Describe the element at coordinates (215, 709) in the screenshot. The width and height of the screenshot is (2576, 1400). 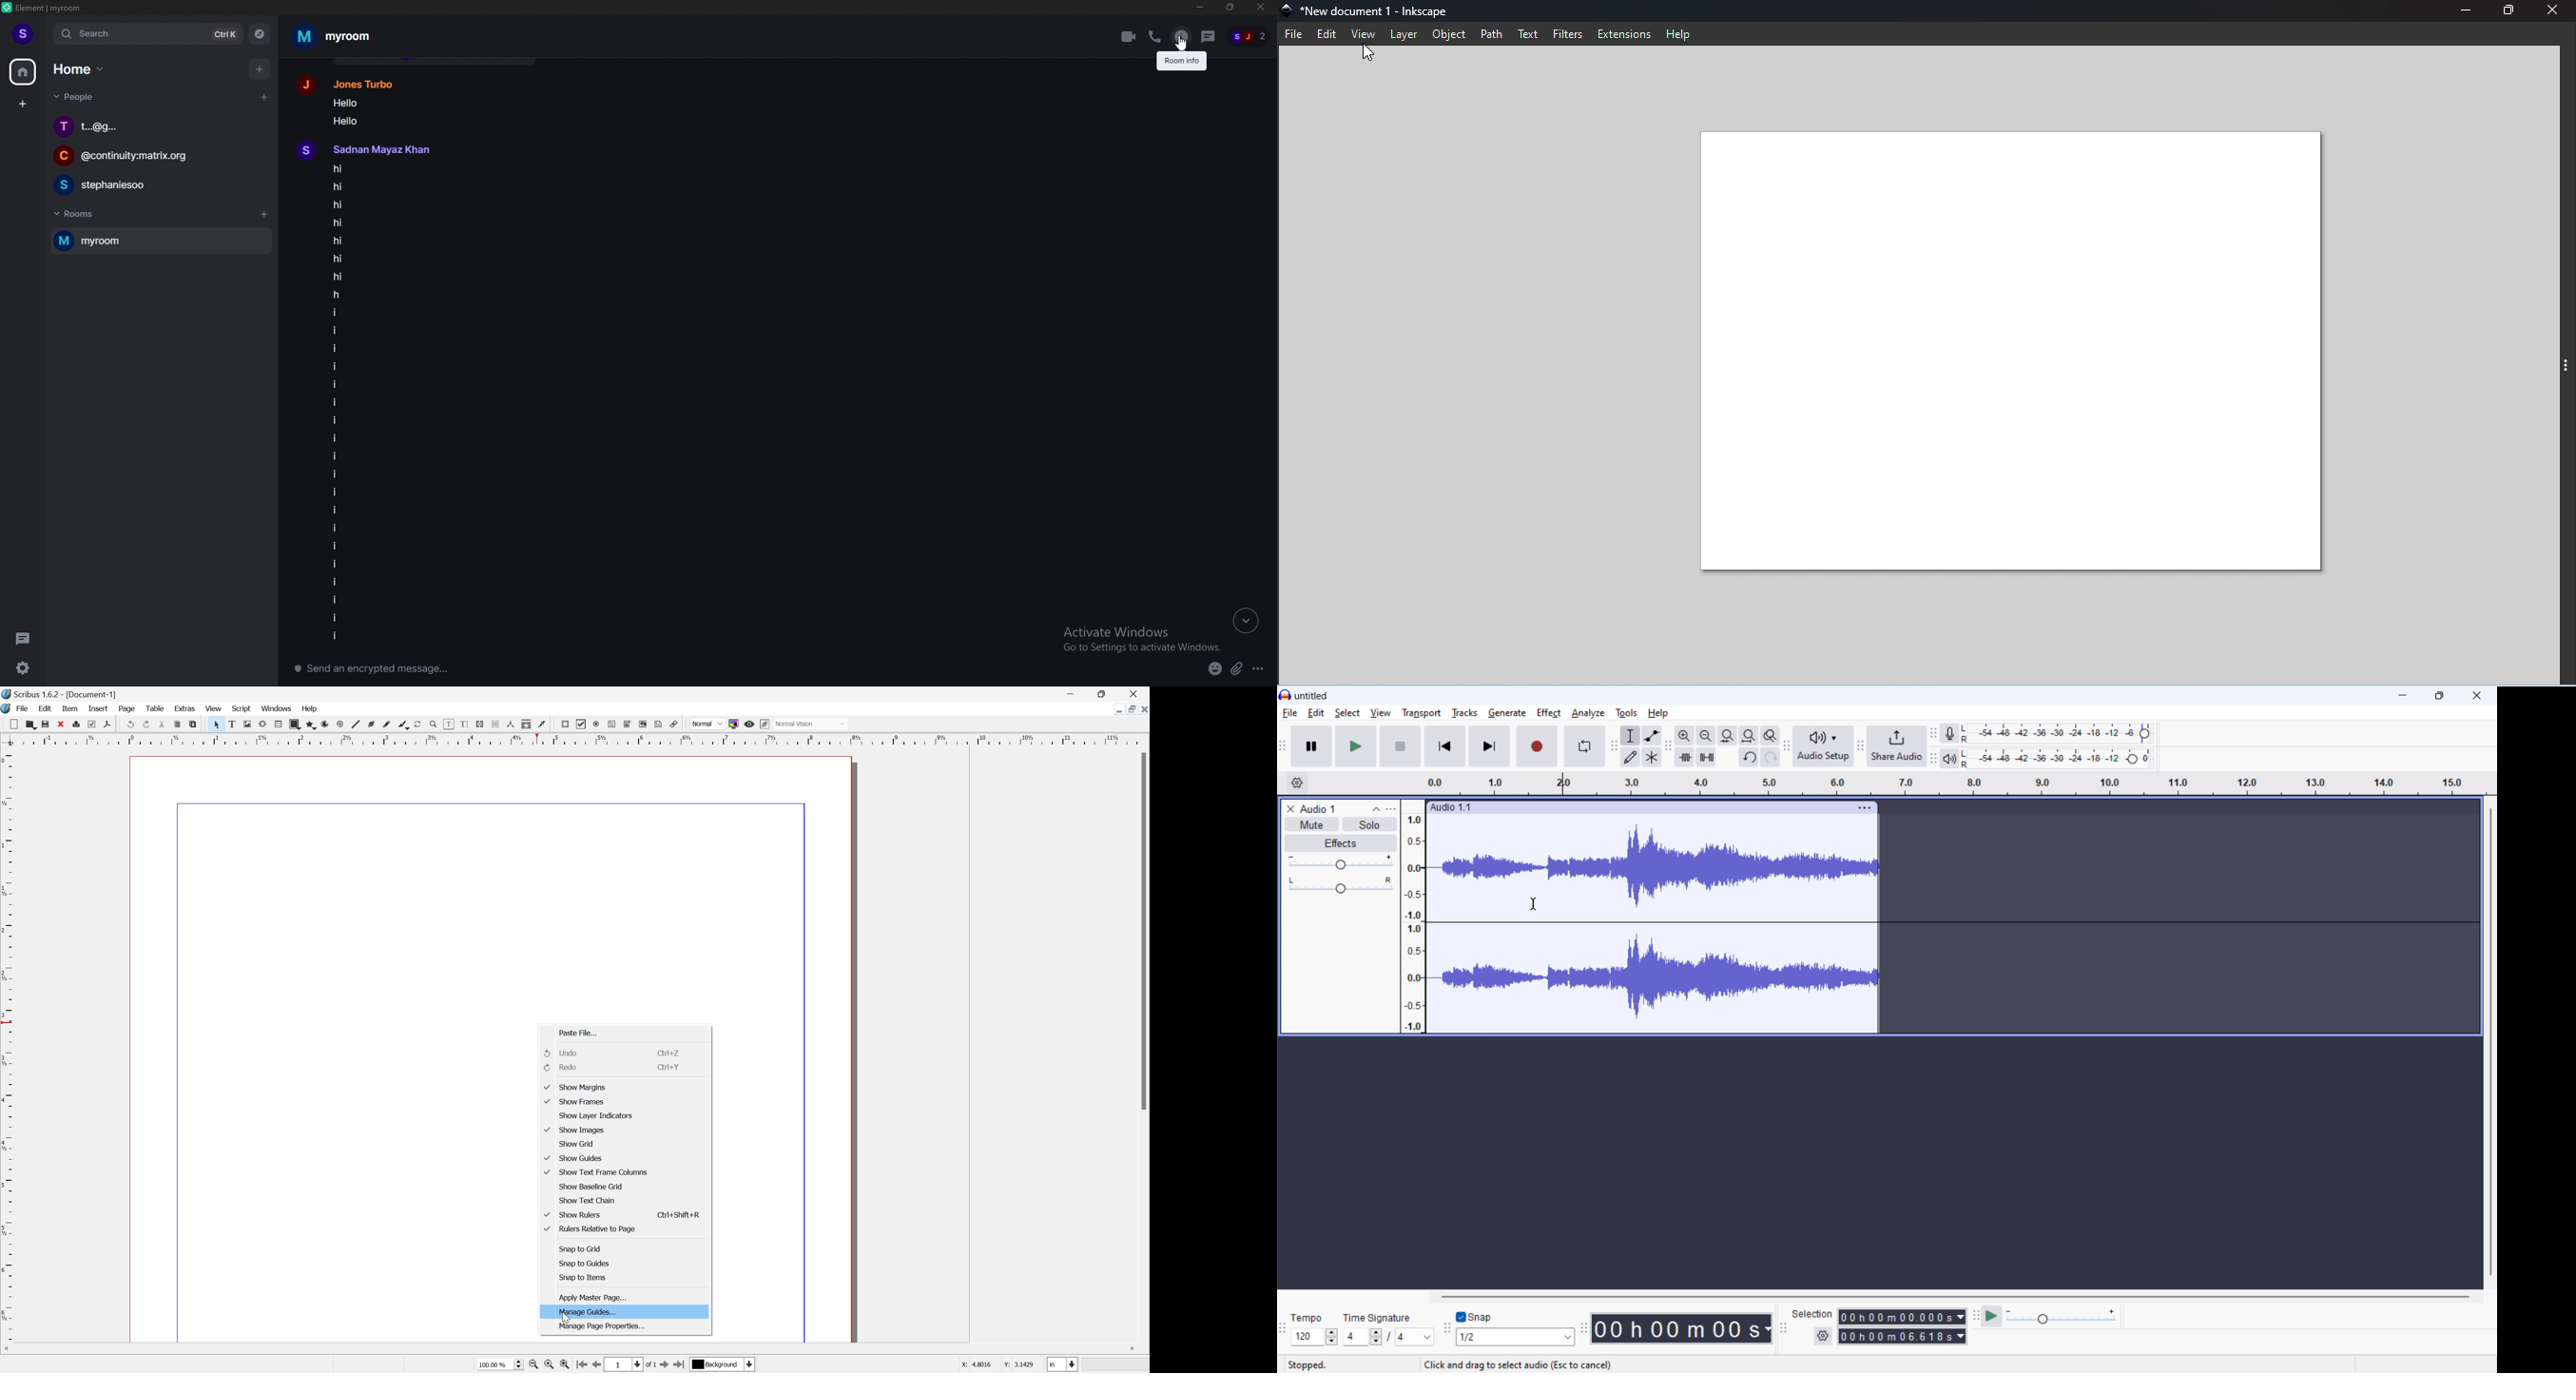
I see `view` at that location.